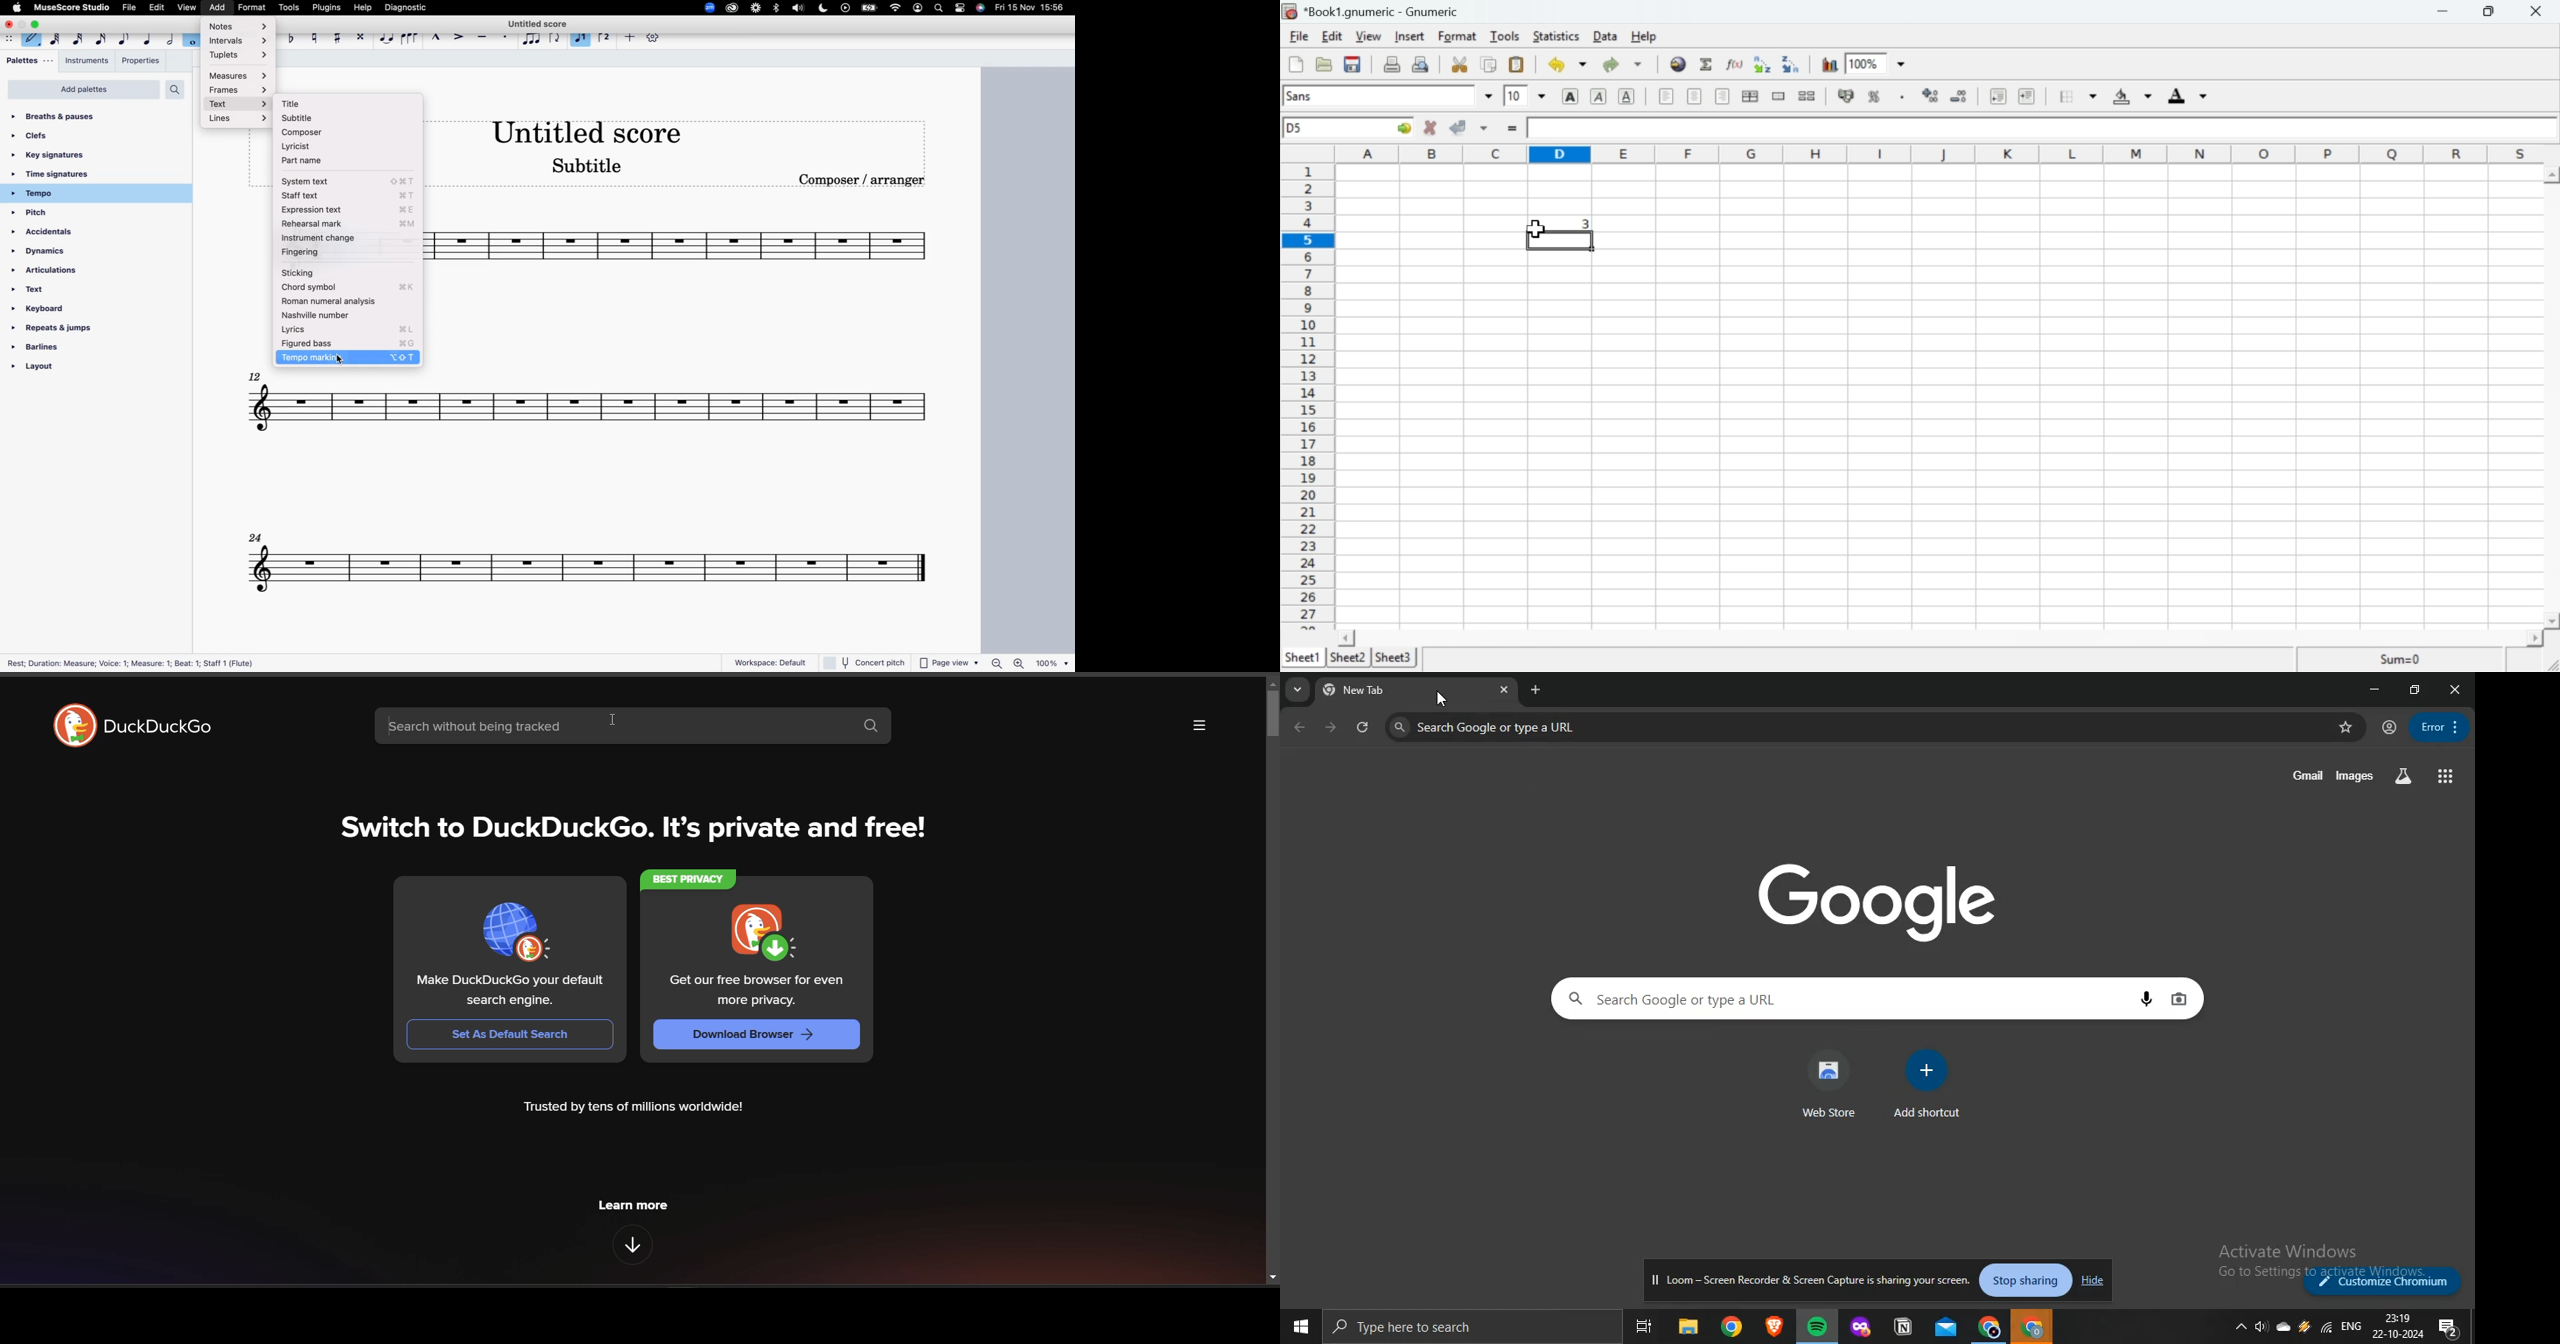 Image resolution: width=2576 pixels, height=1344 pixels. What do you see at coordinates (1845, 96) in the screenshot?
I see `Format selection as accounting` at bounding box center [1845, 96].